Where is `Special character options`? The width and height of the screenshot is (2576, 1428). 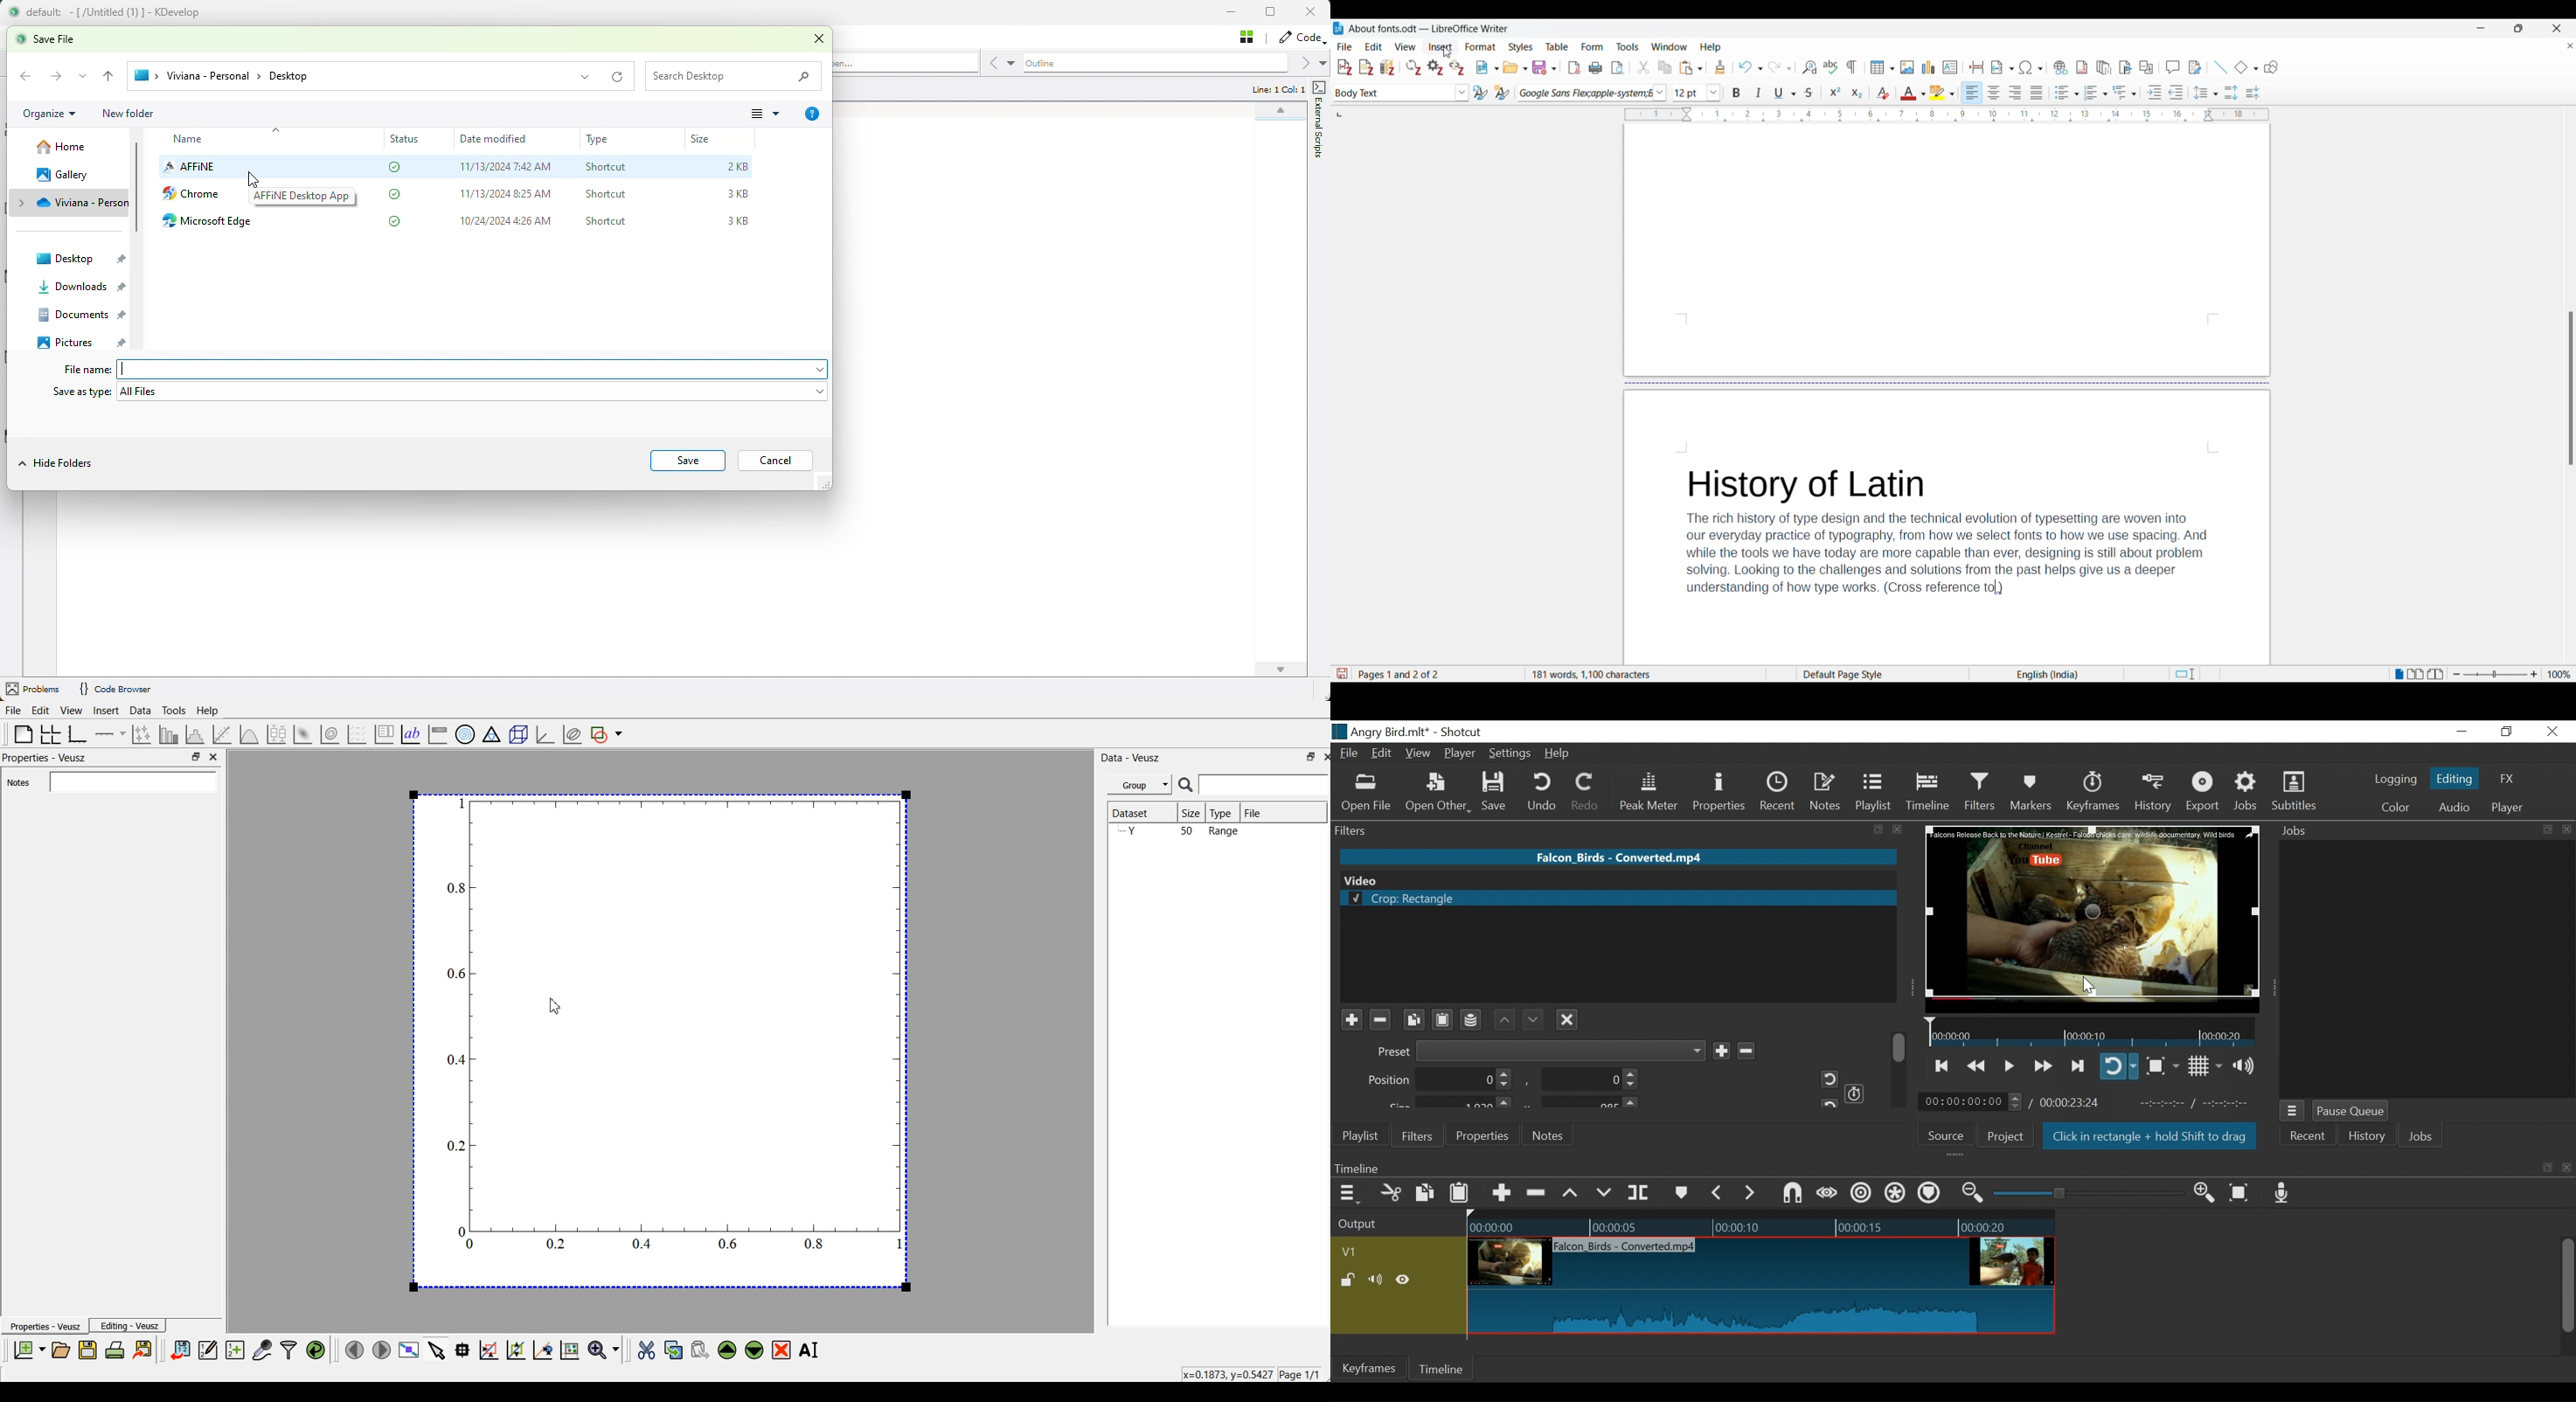
Special character options is located at coordinates (2031, 67).